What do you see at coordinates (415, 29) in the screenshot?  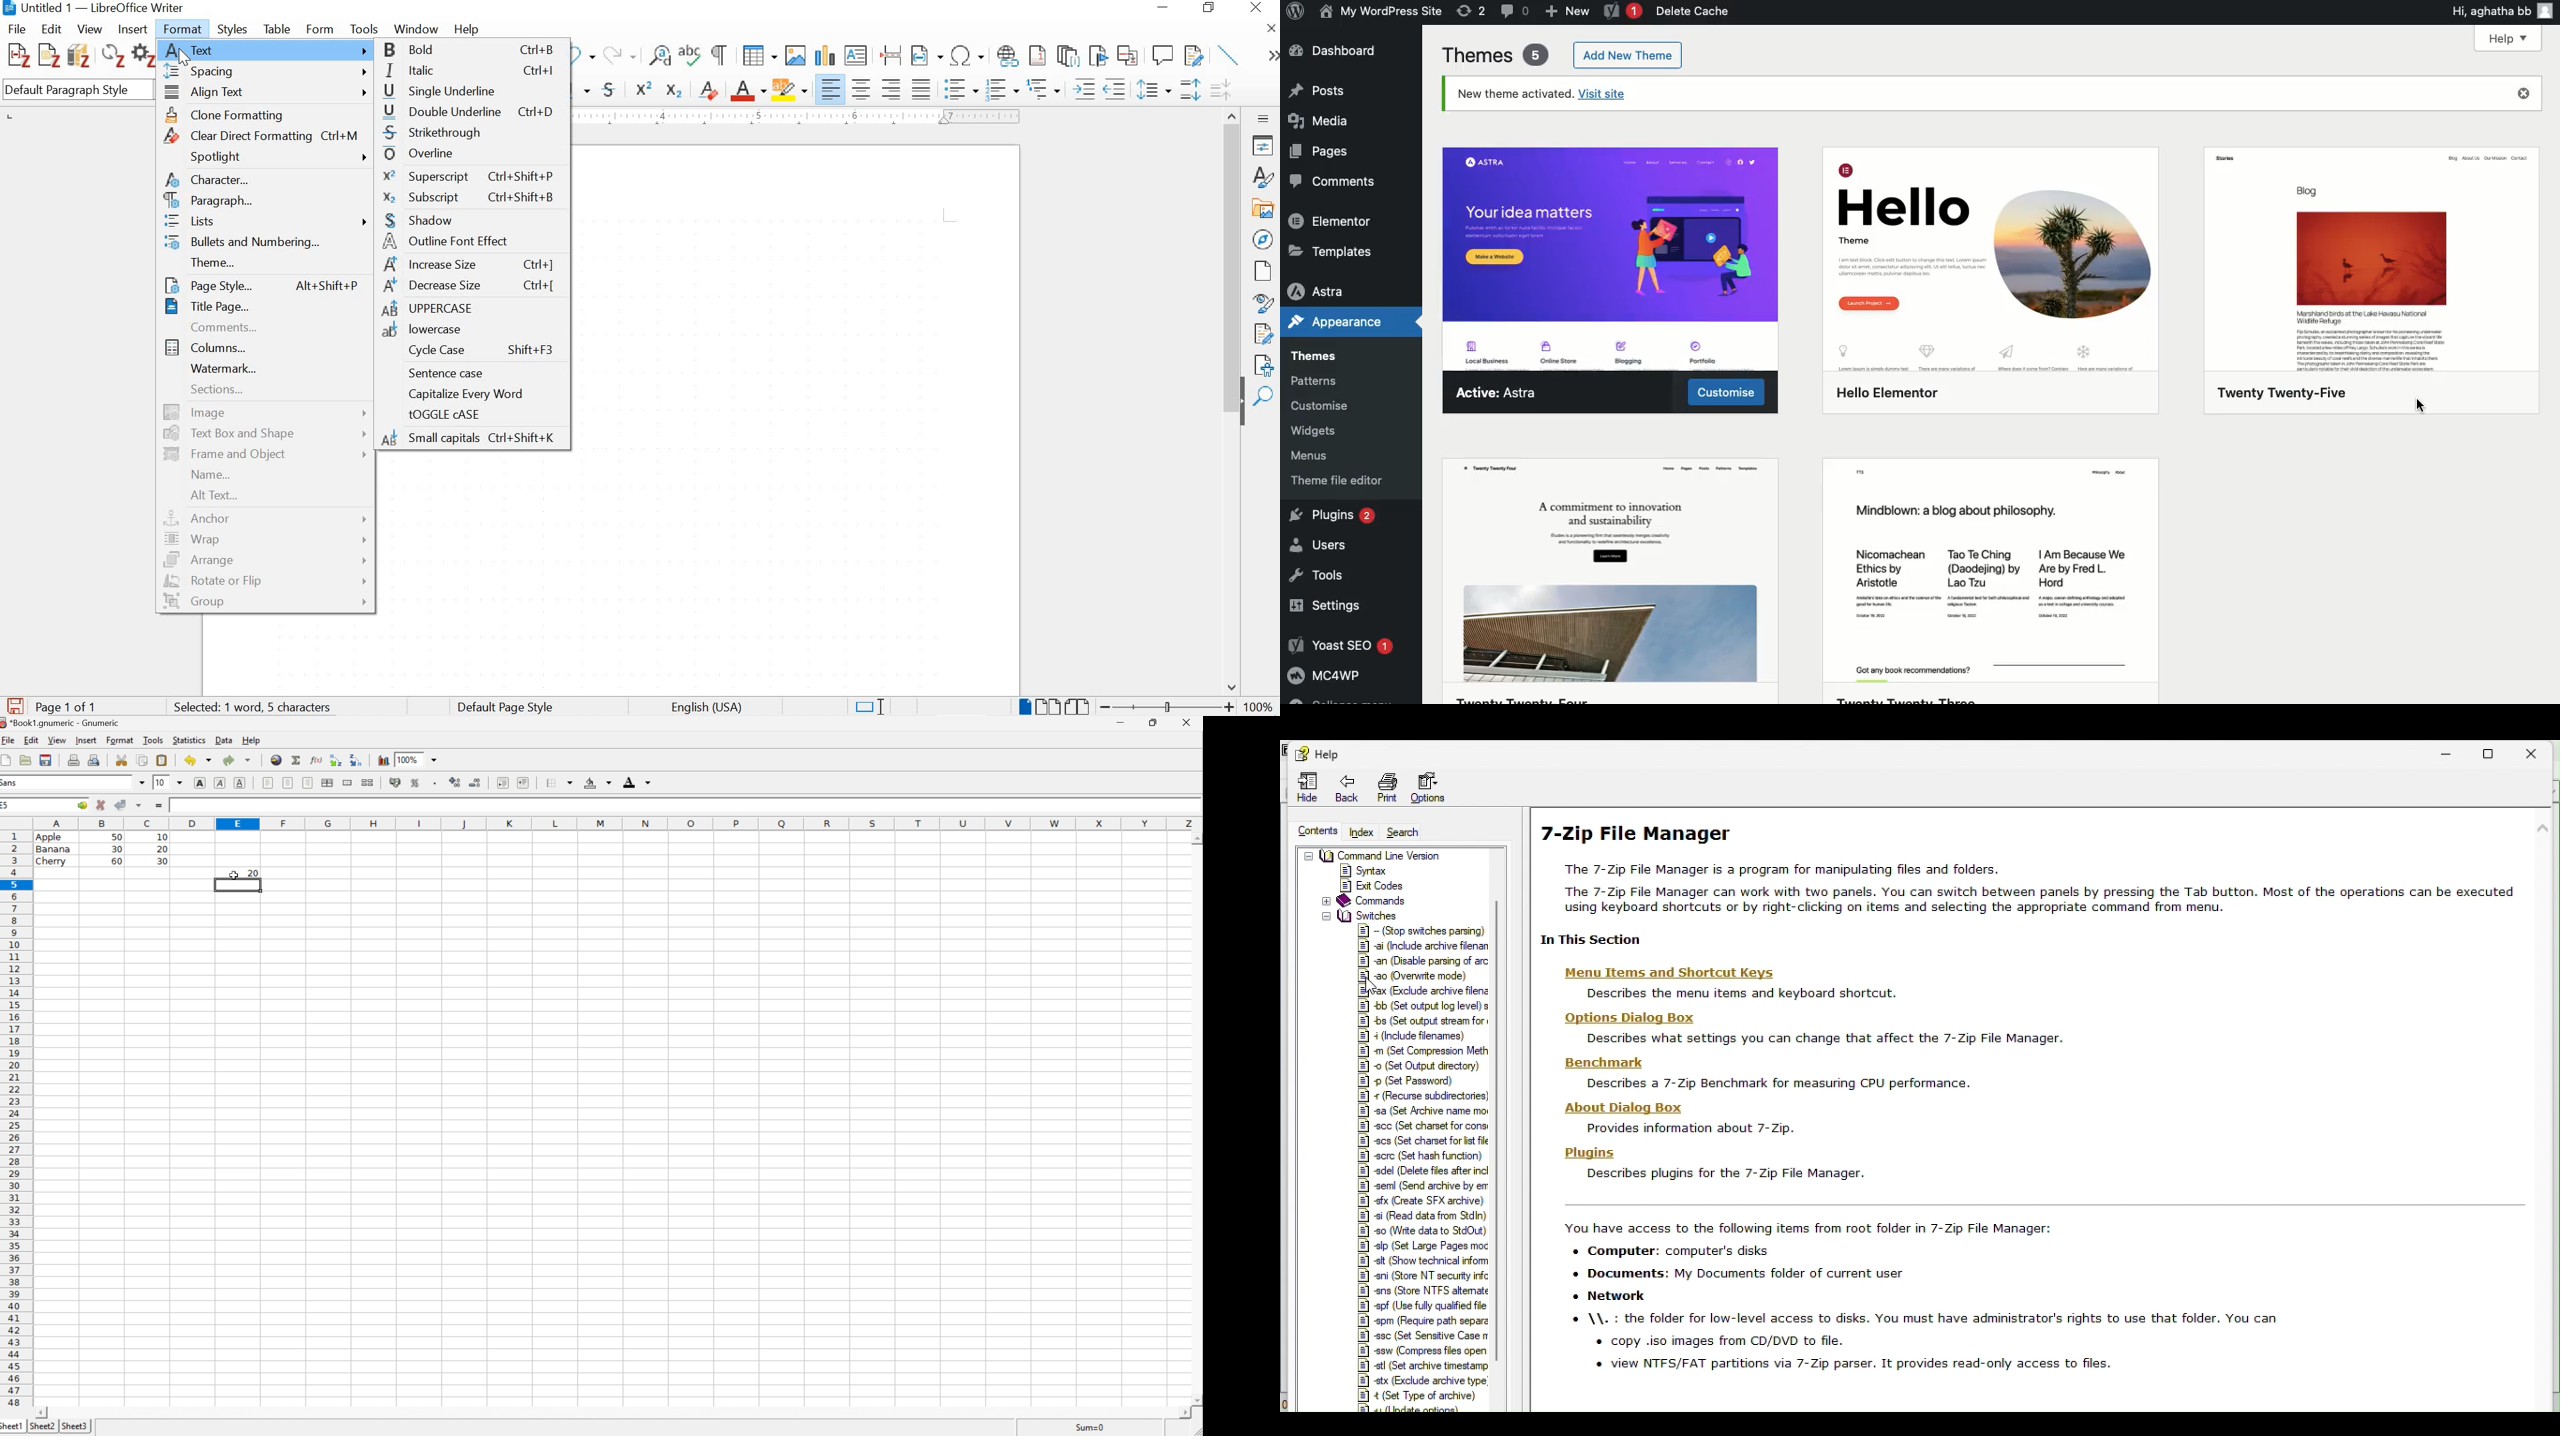 I see `window` at bounding box center [415, 29].